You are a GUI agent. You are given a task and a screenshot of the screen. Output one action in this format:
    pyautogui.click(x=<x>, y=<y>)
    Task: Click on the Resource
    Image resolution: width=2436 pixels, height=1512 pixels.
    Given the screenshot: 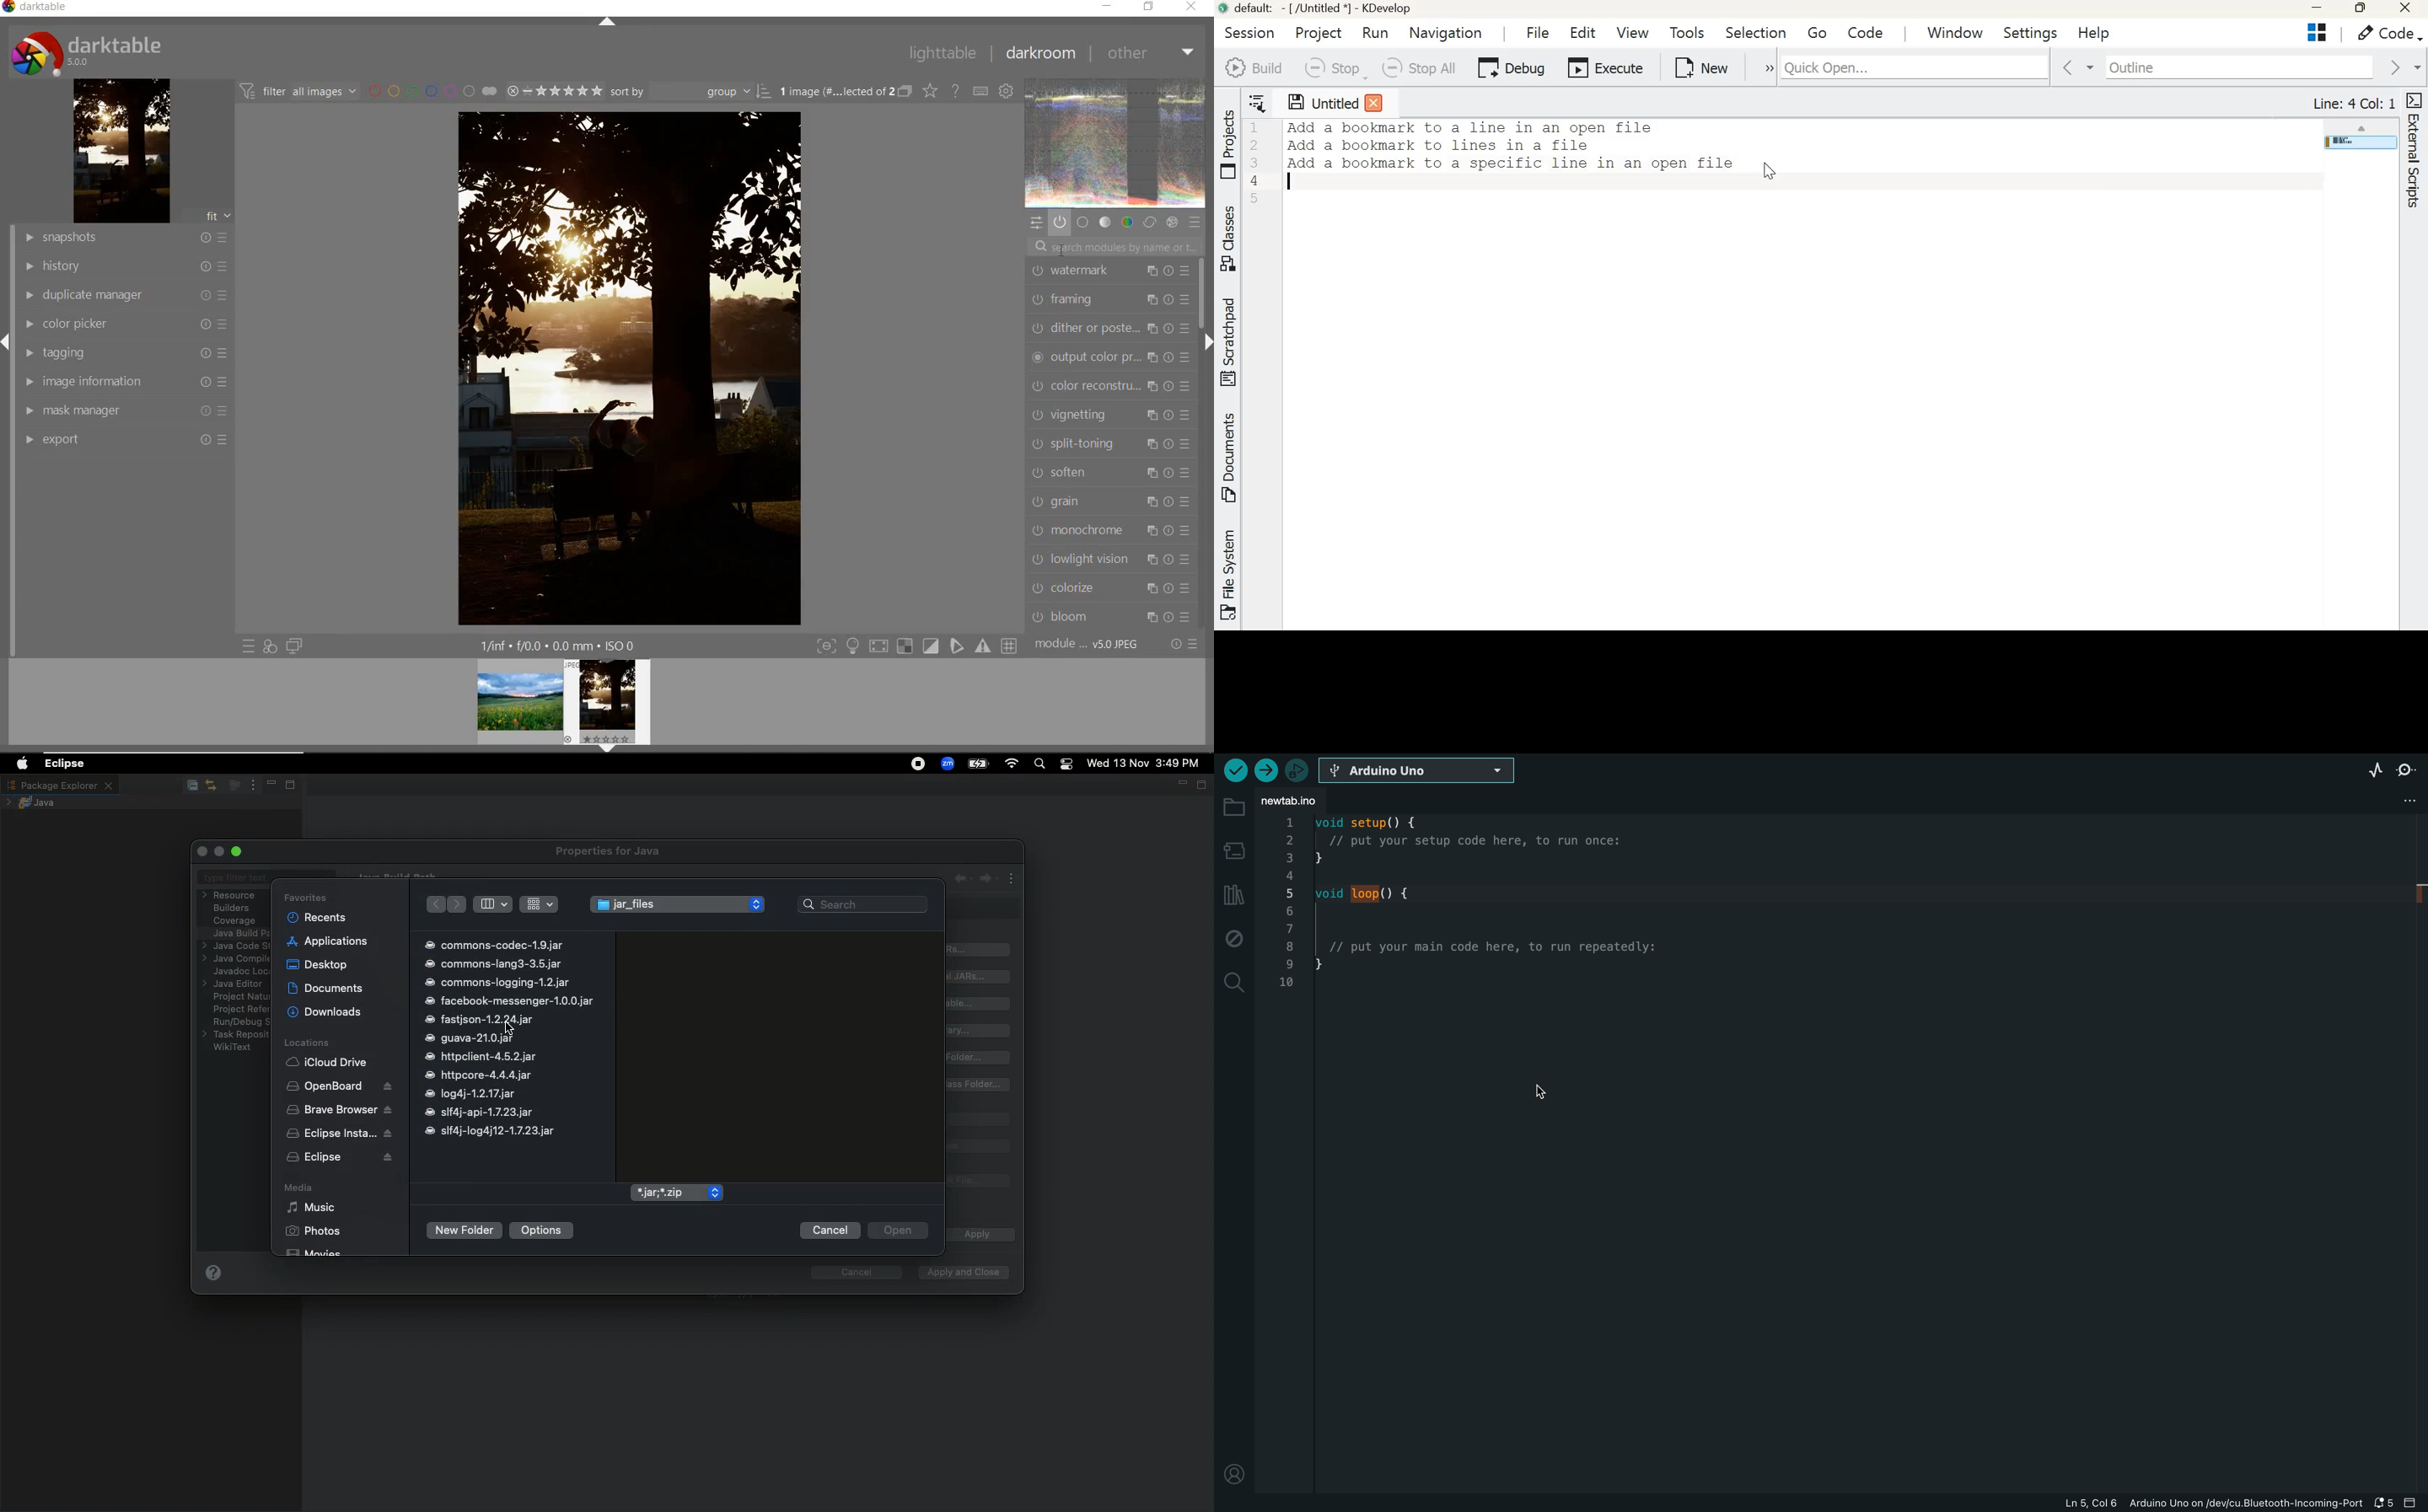 What is the action you would take?
    pyautogui.click(x=231, y=895)
    